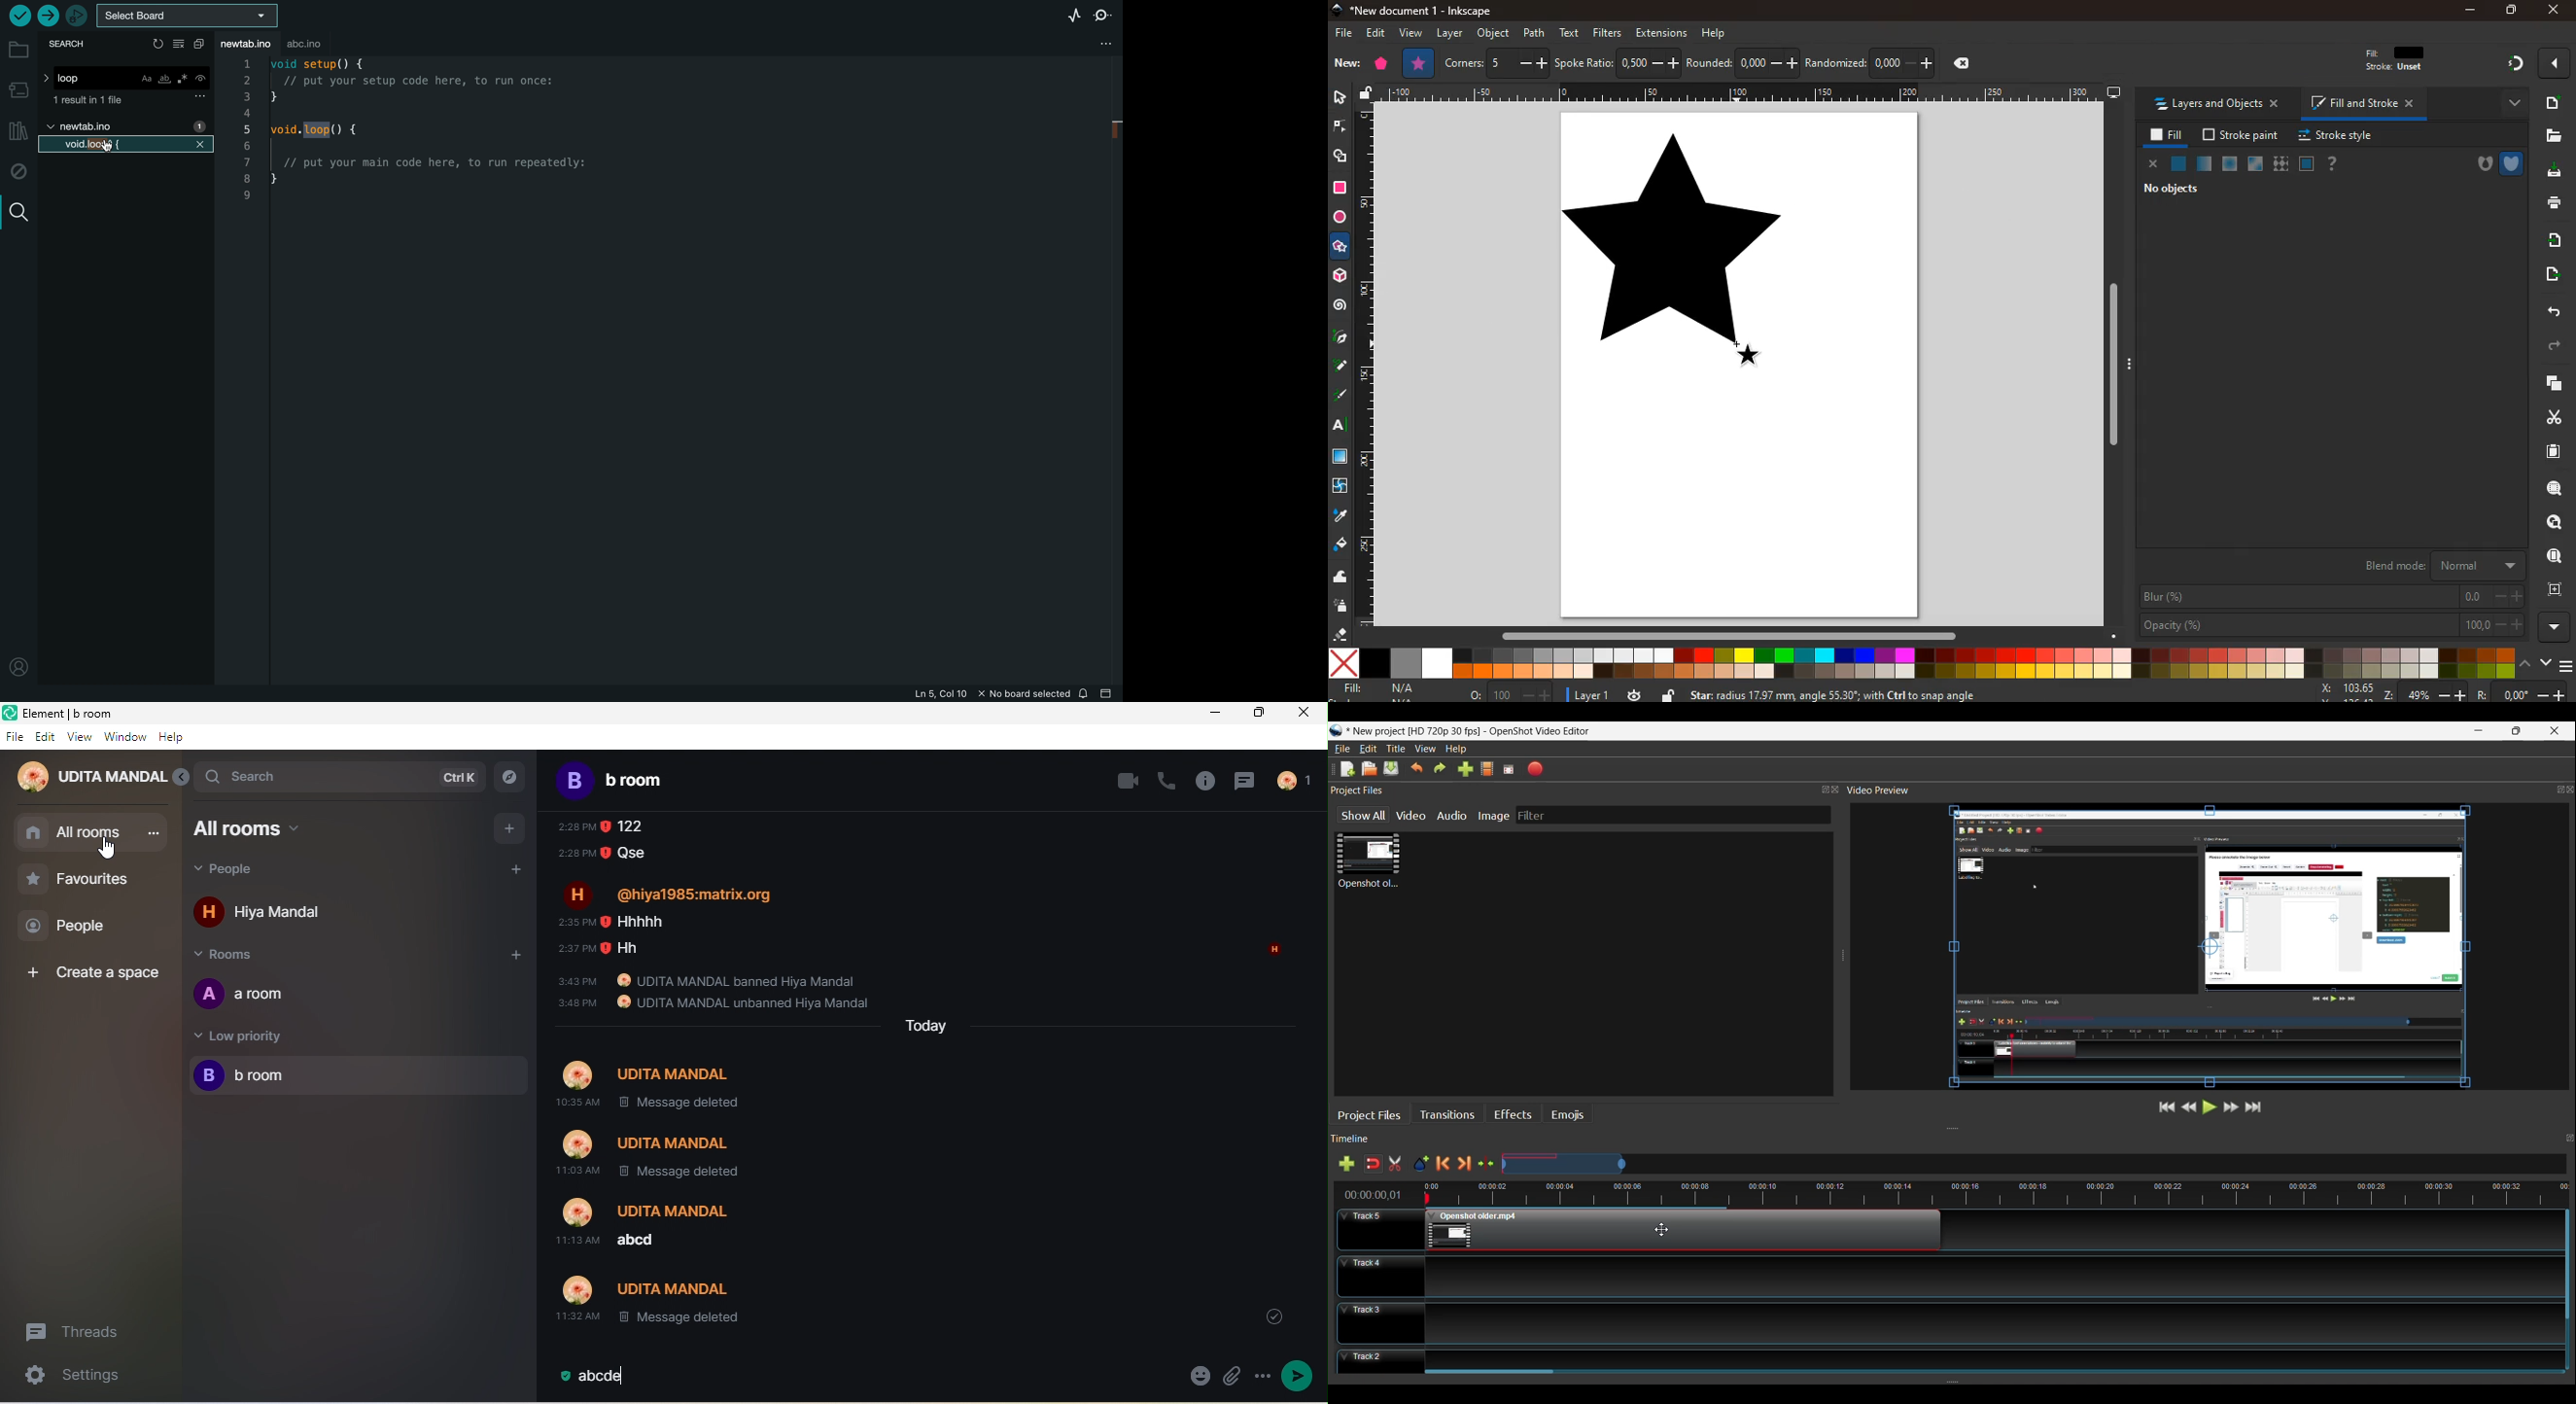 The image size is (2576, 1428). I want to click on Help, so click(1456, 749).